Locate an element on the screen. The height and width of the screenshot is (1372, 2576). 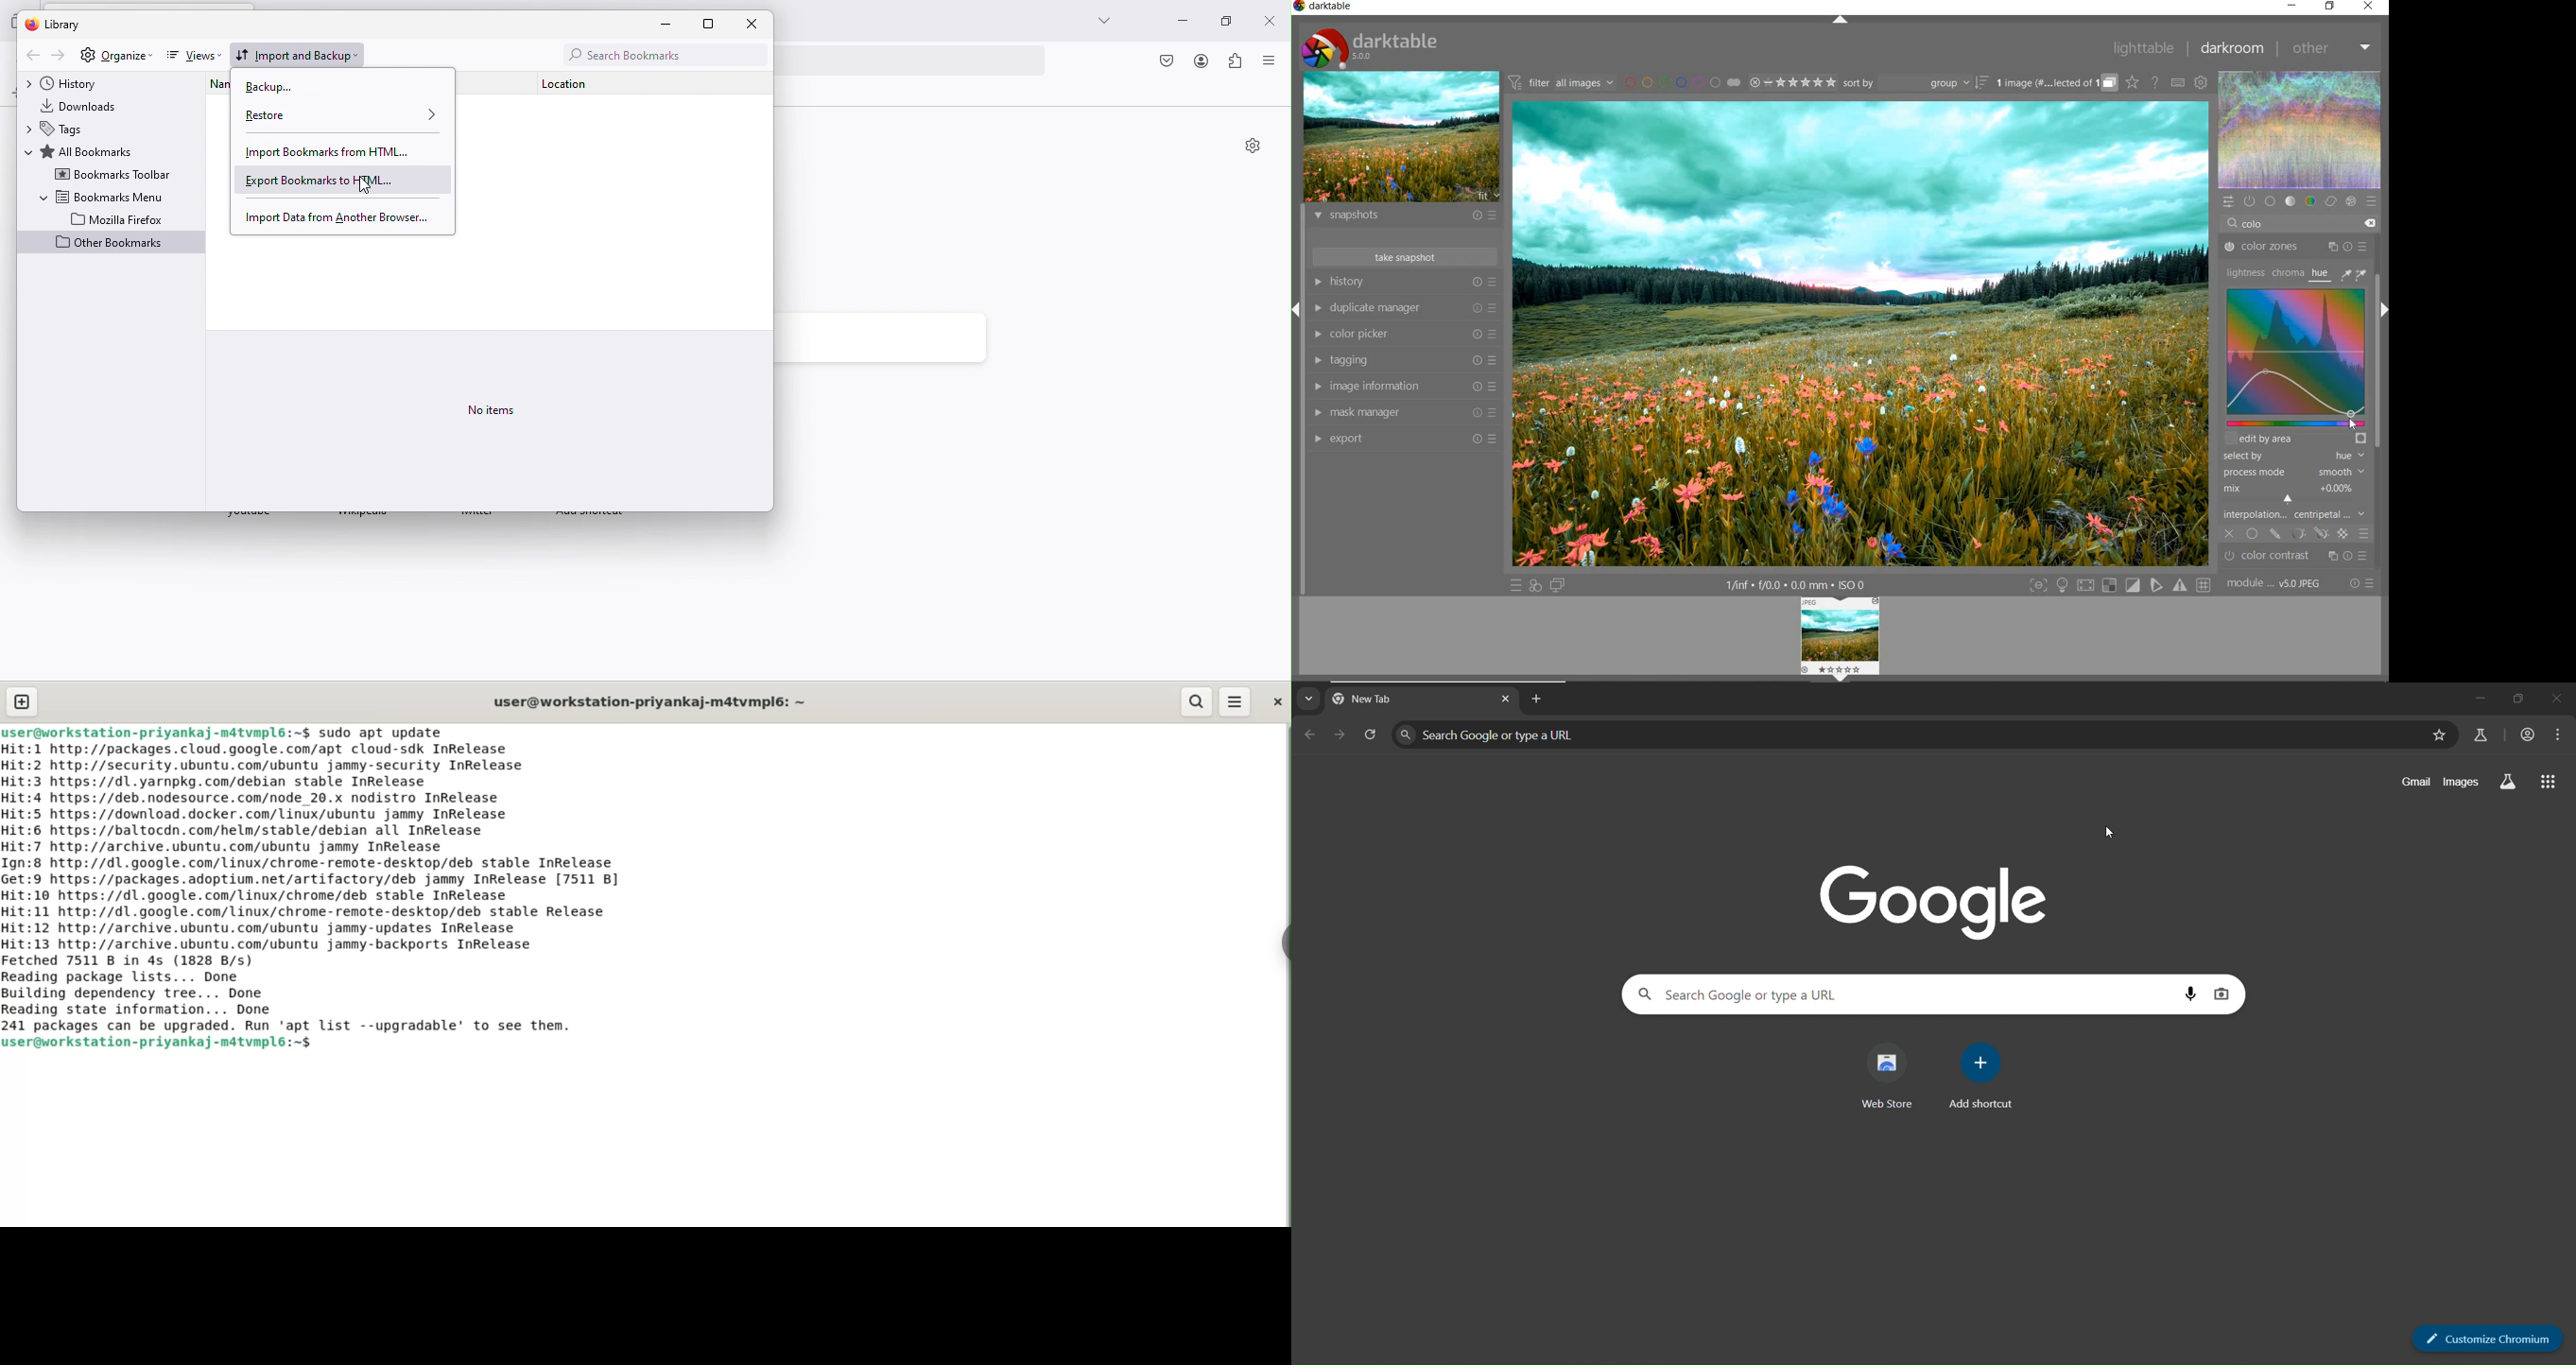
1/inf*f/0.0 mm*ISO 0 is located at coordinates (1795, 584).